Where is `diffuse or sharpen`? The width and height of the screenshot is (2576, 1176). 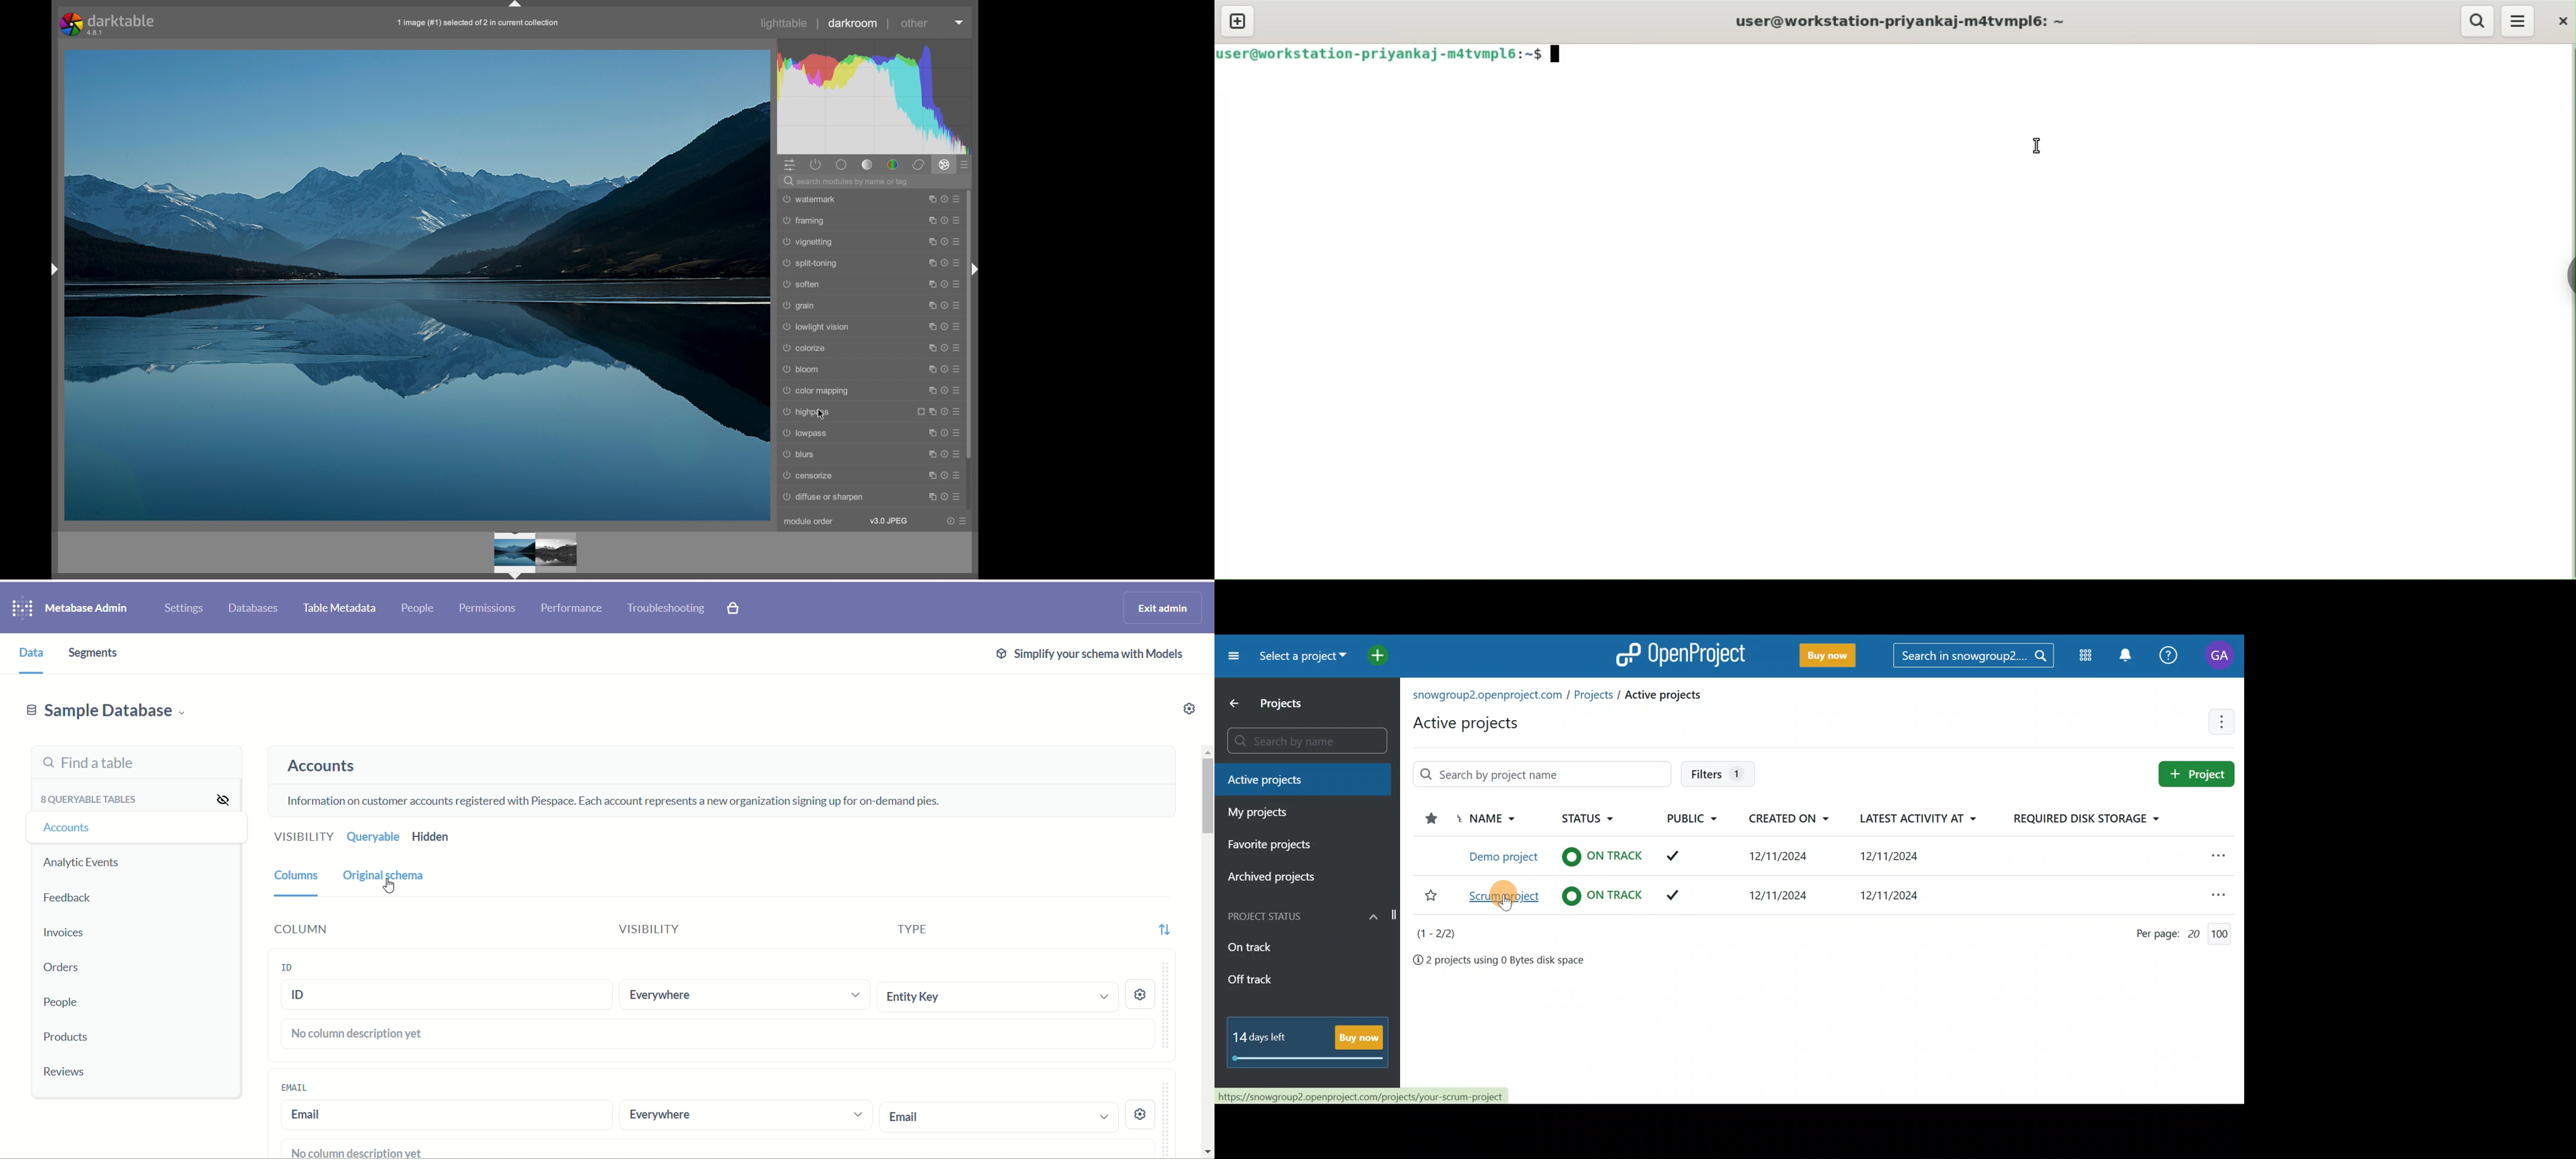
diffuse or sharpen is located at coordinates (825, 497).